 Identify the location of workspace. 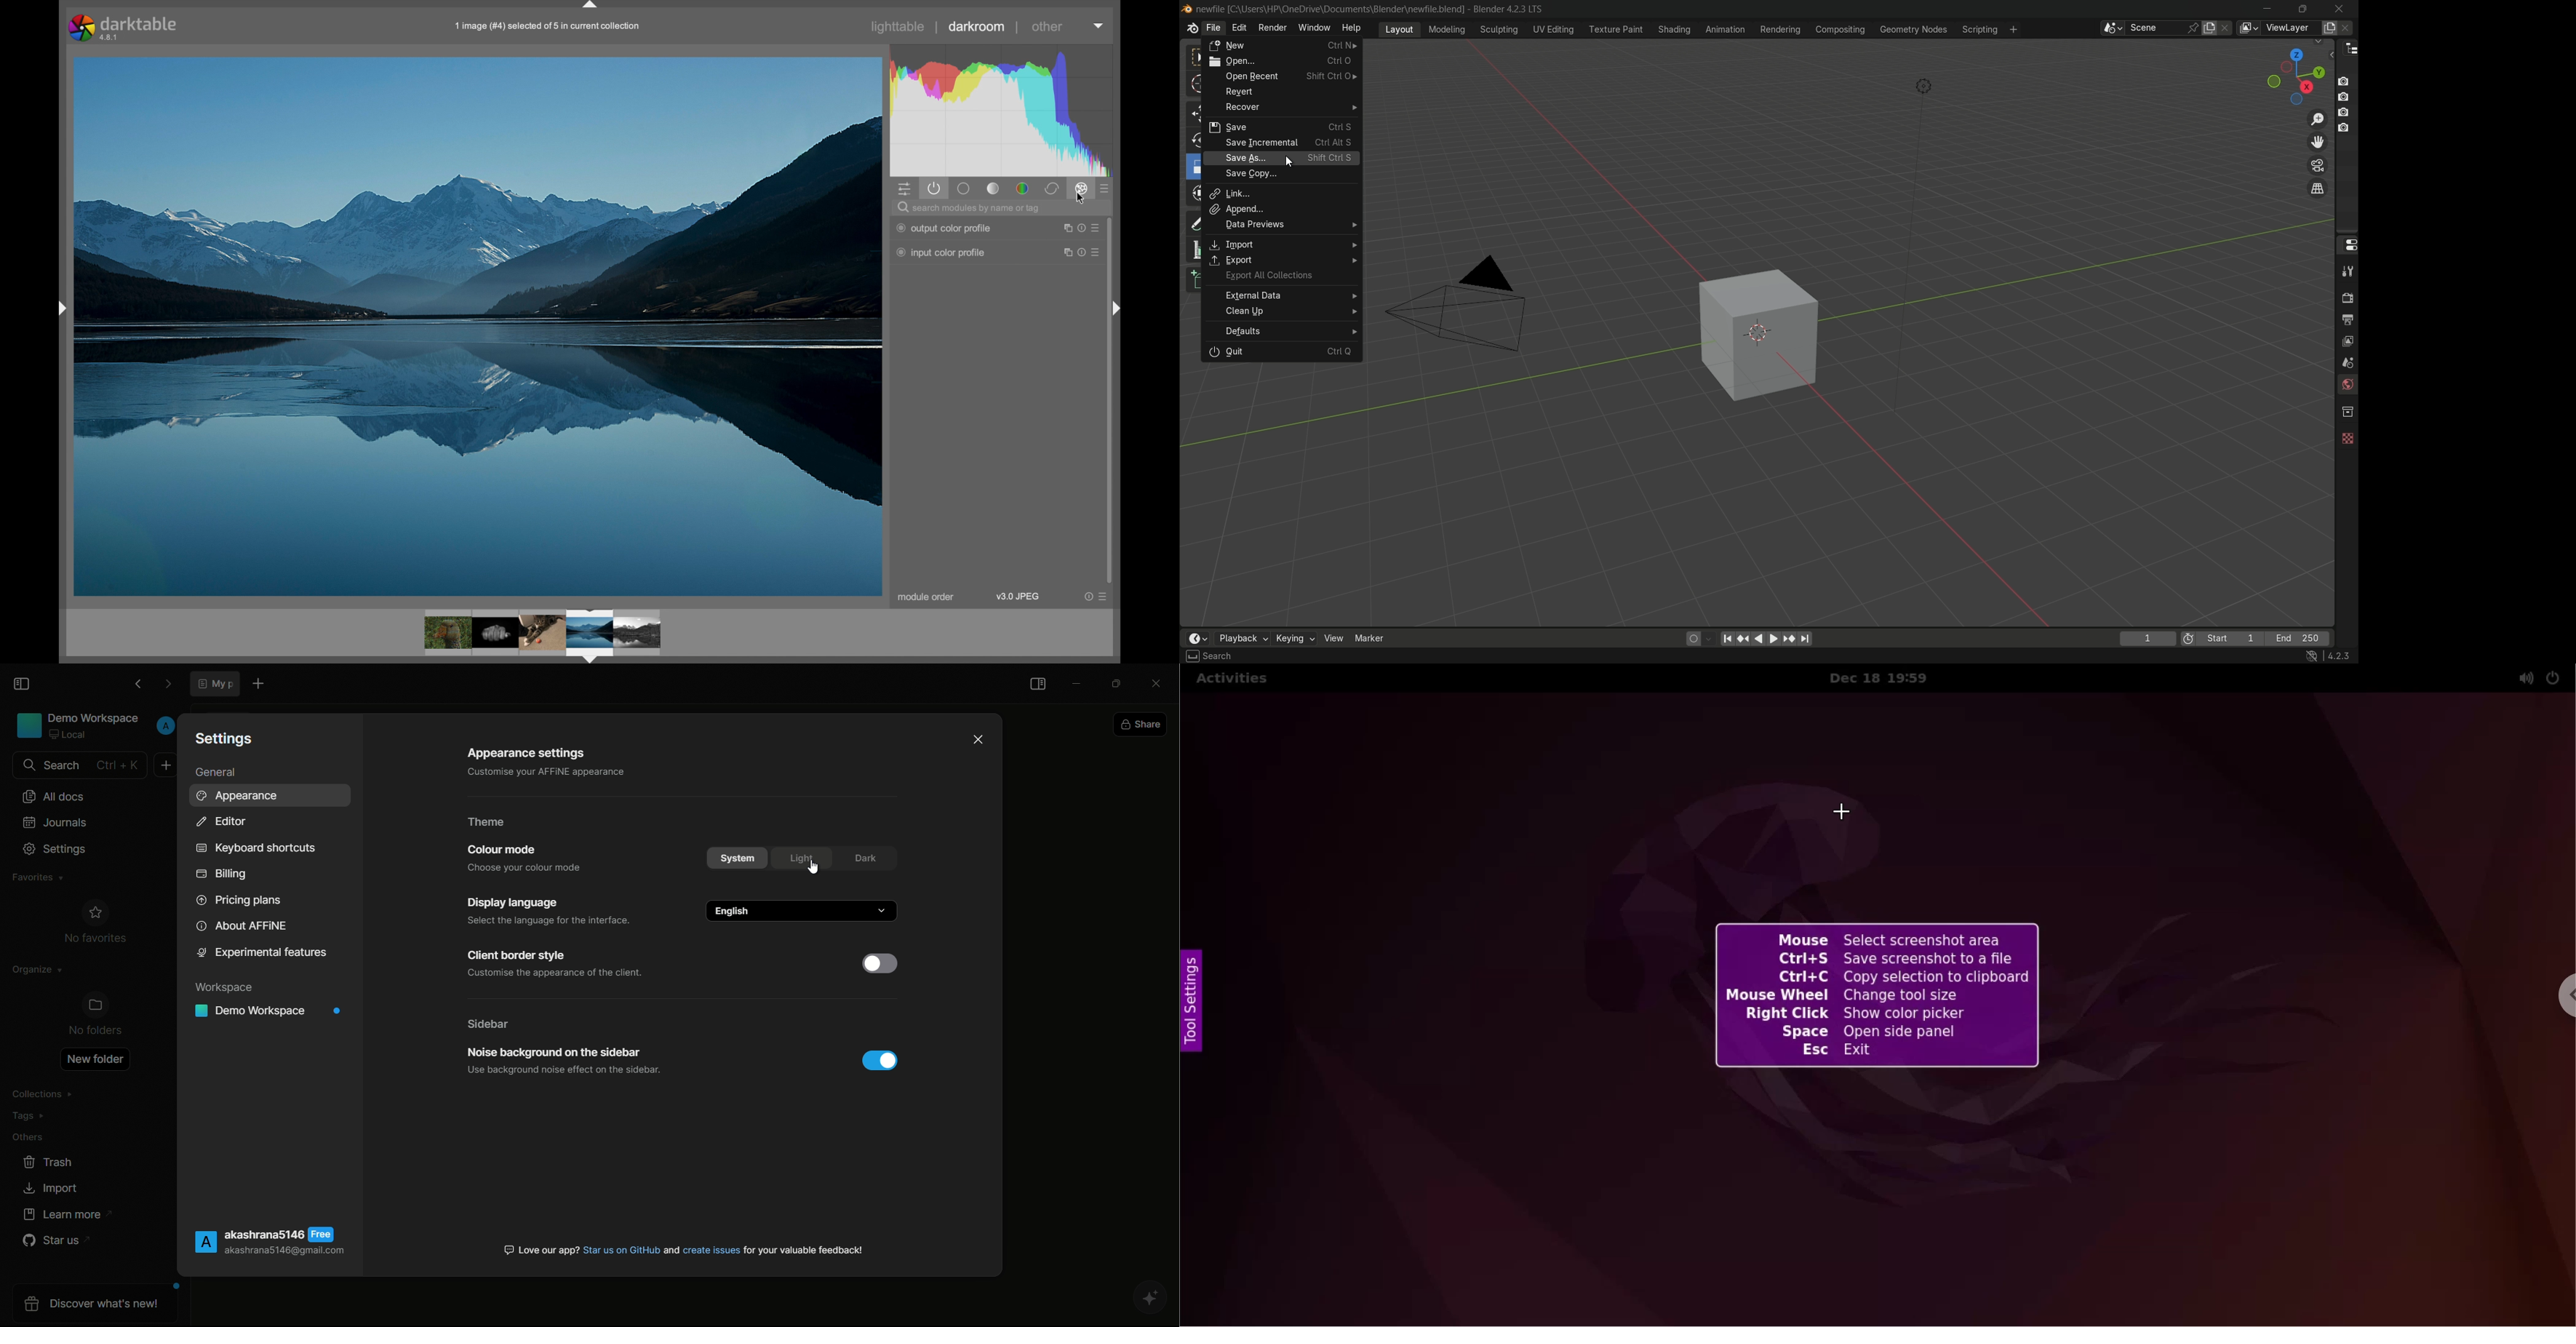
(227, 988).